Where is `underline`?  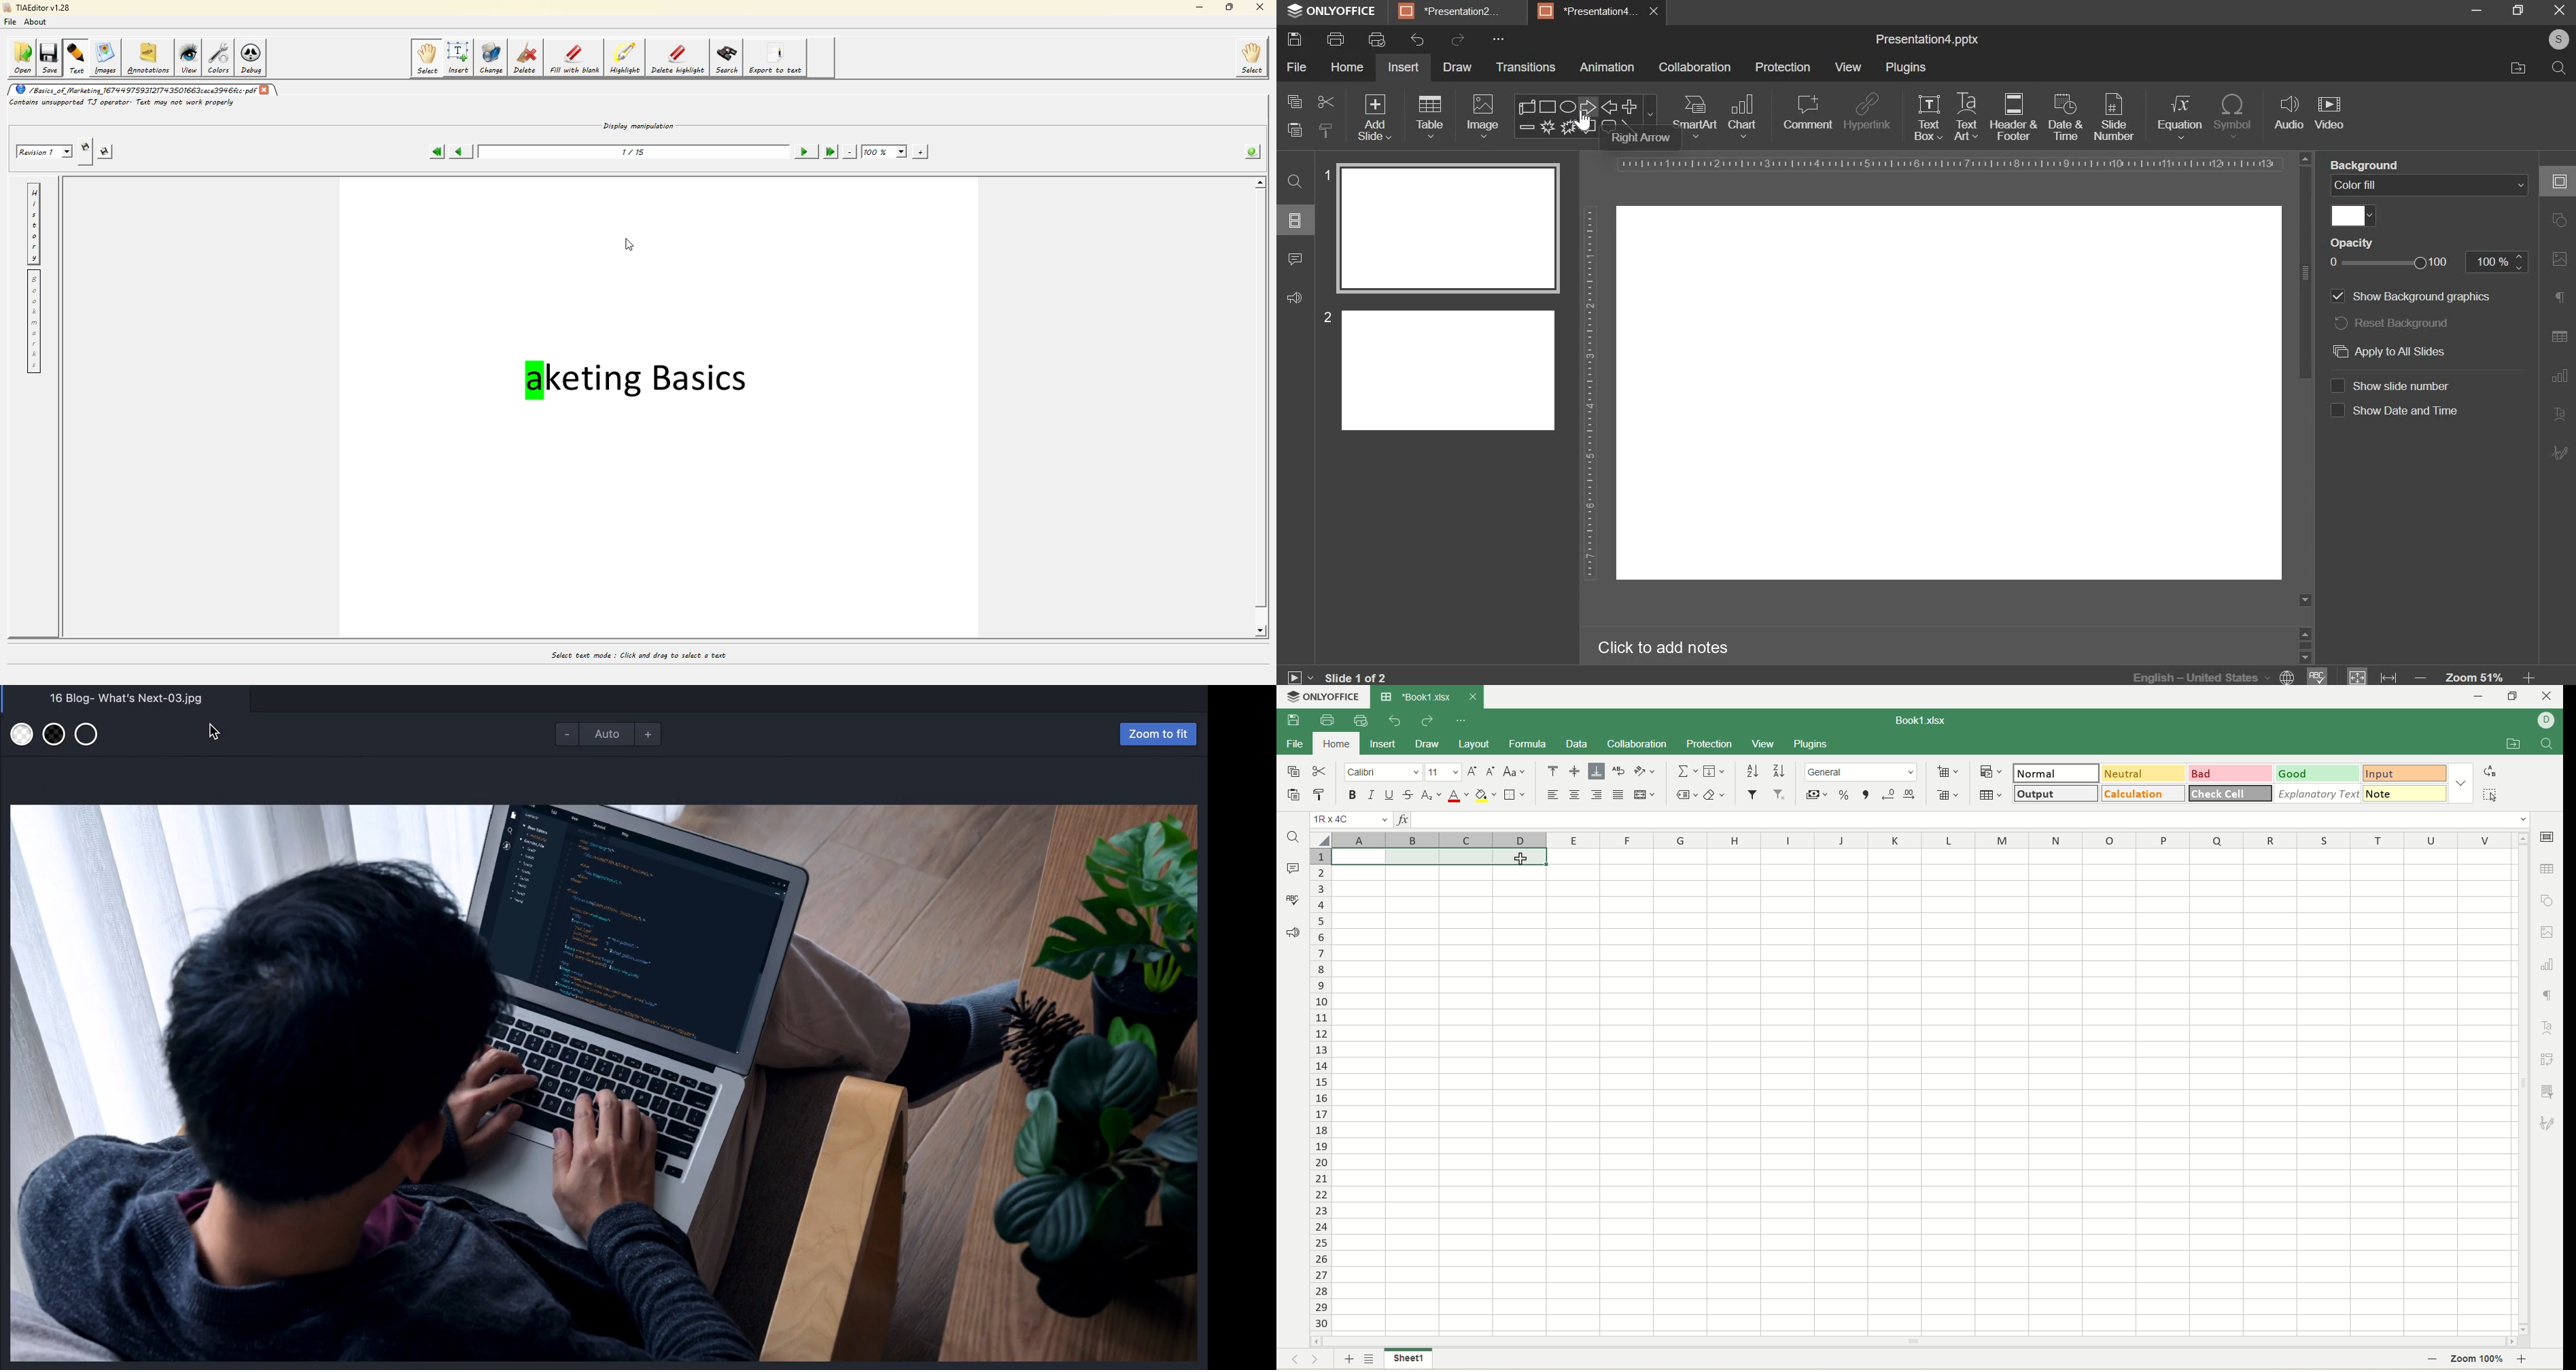
underline is located at coordinates (1390, 796).